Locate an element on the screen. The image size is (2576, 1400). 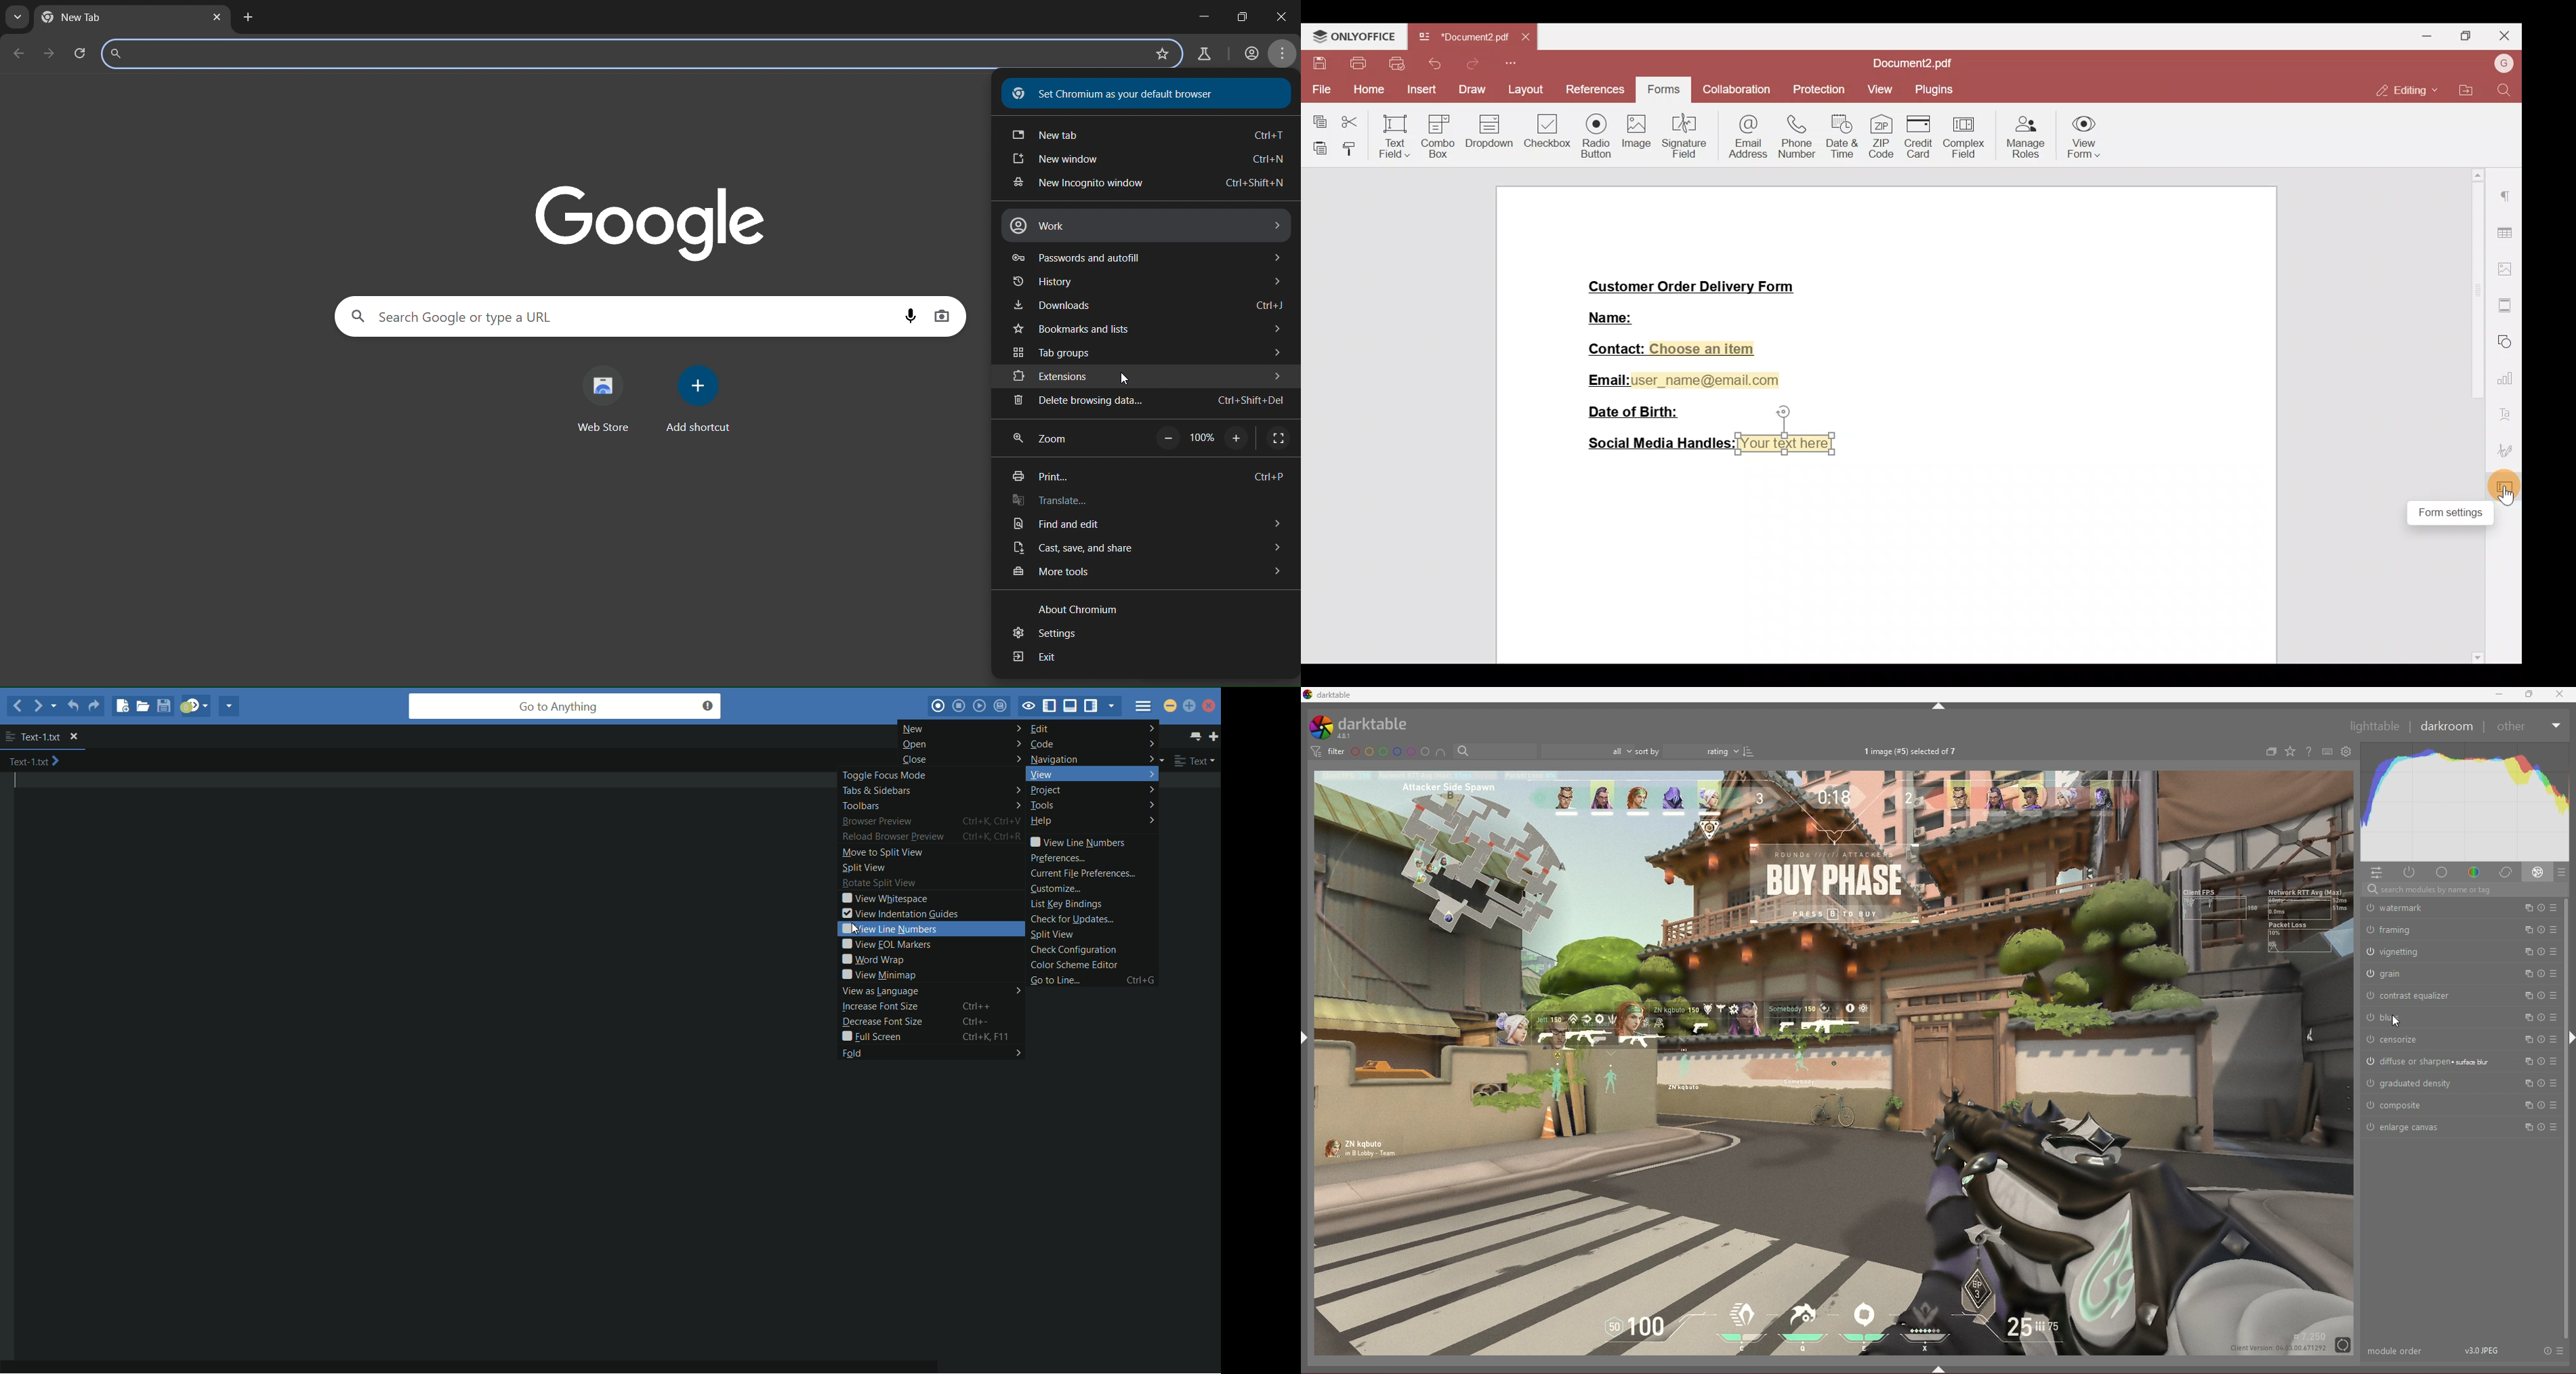
presets is located at coordinates (2563, 872).